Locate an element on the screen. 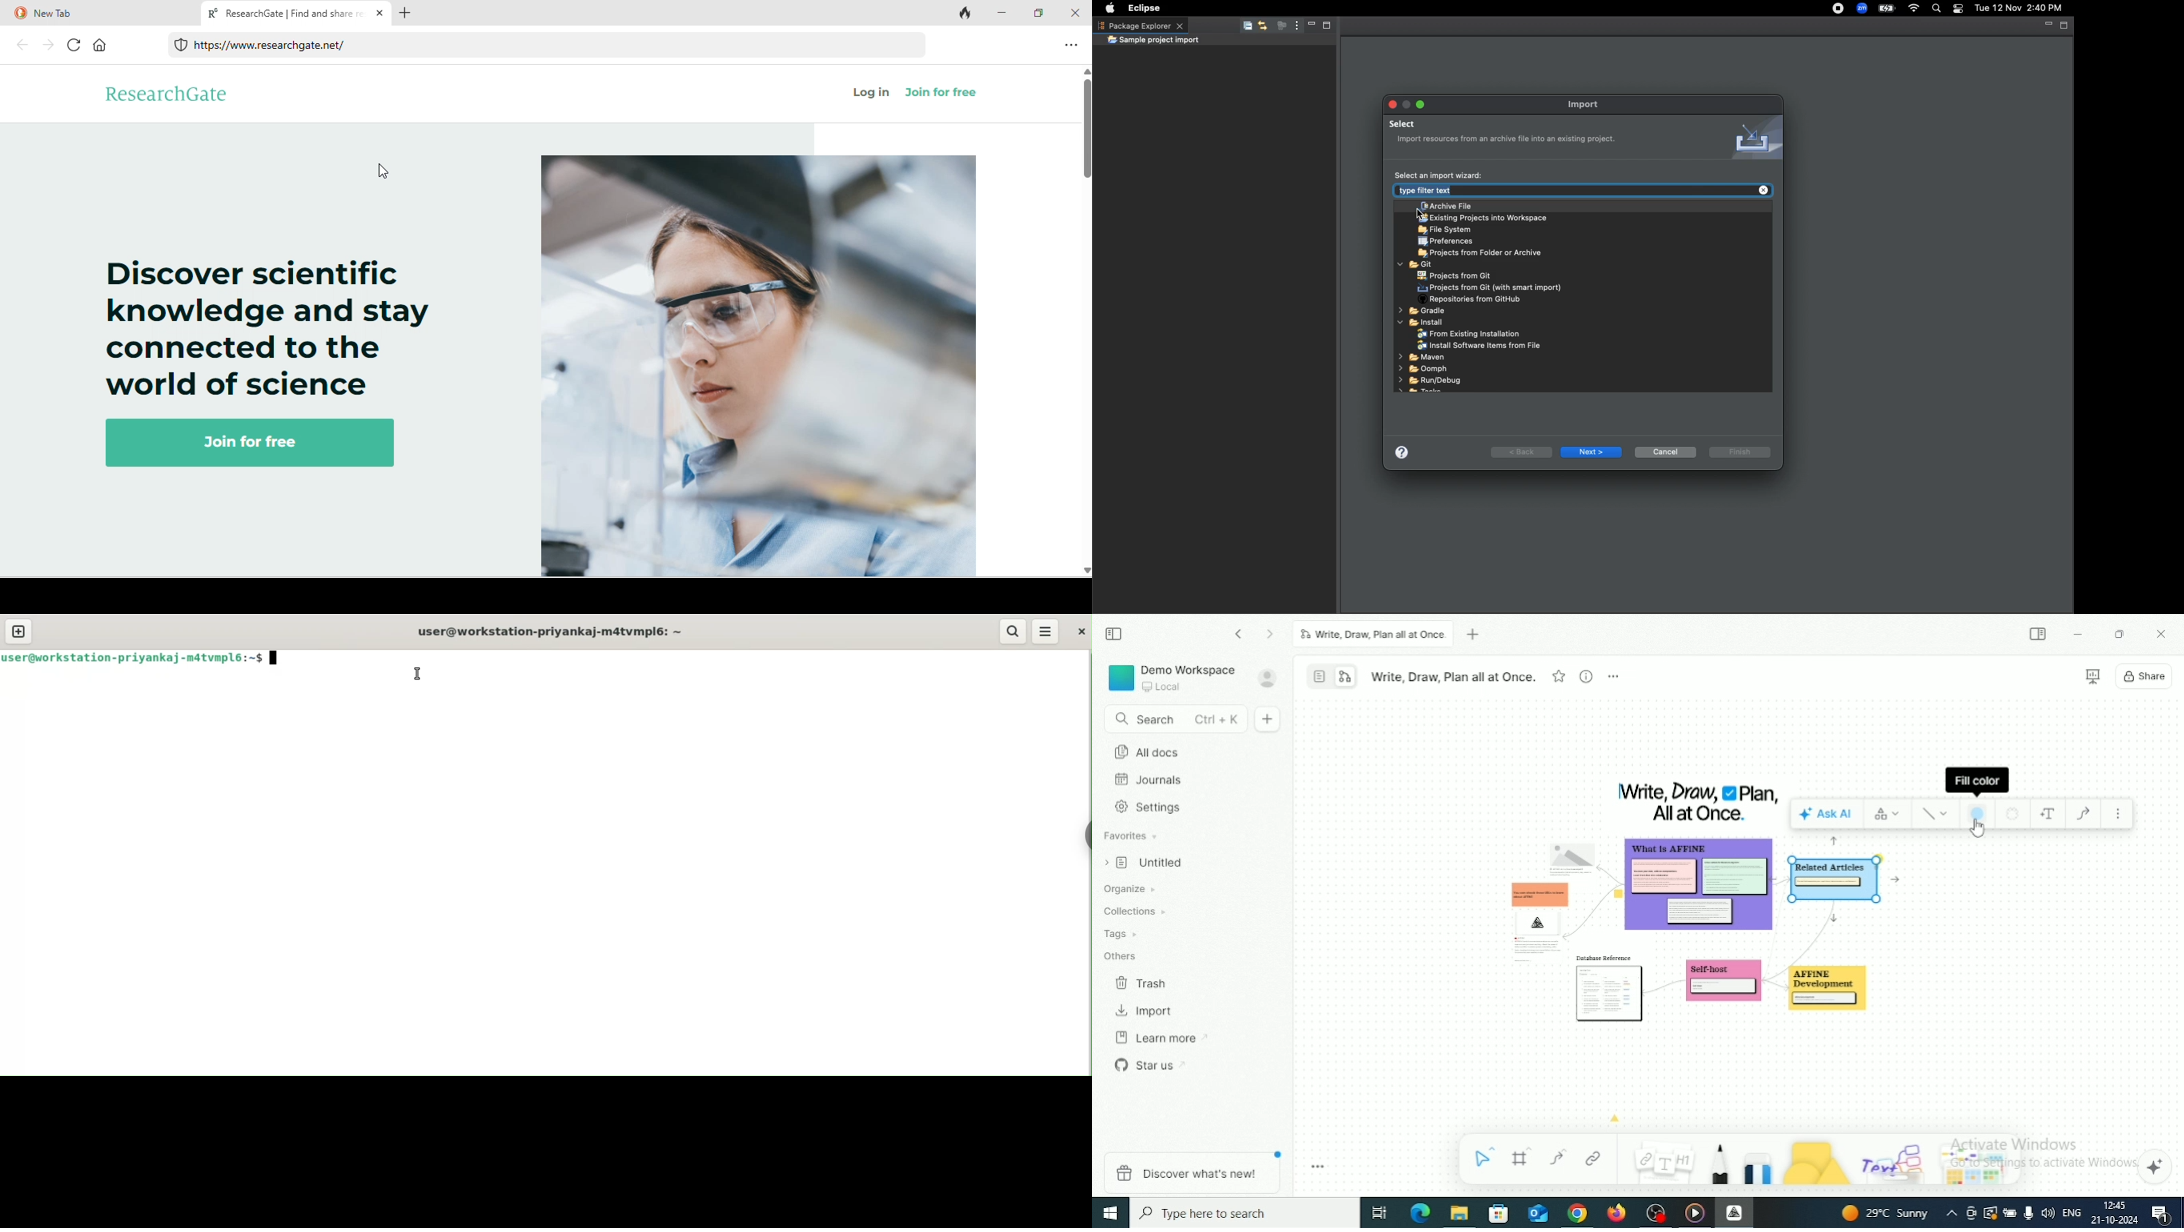 The width and height of the screenshot is (2184, 1232). Sticky notes is located at coordinates (1534, 916).